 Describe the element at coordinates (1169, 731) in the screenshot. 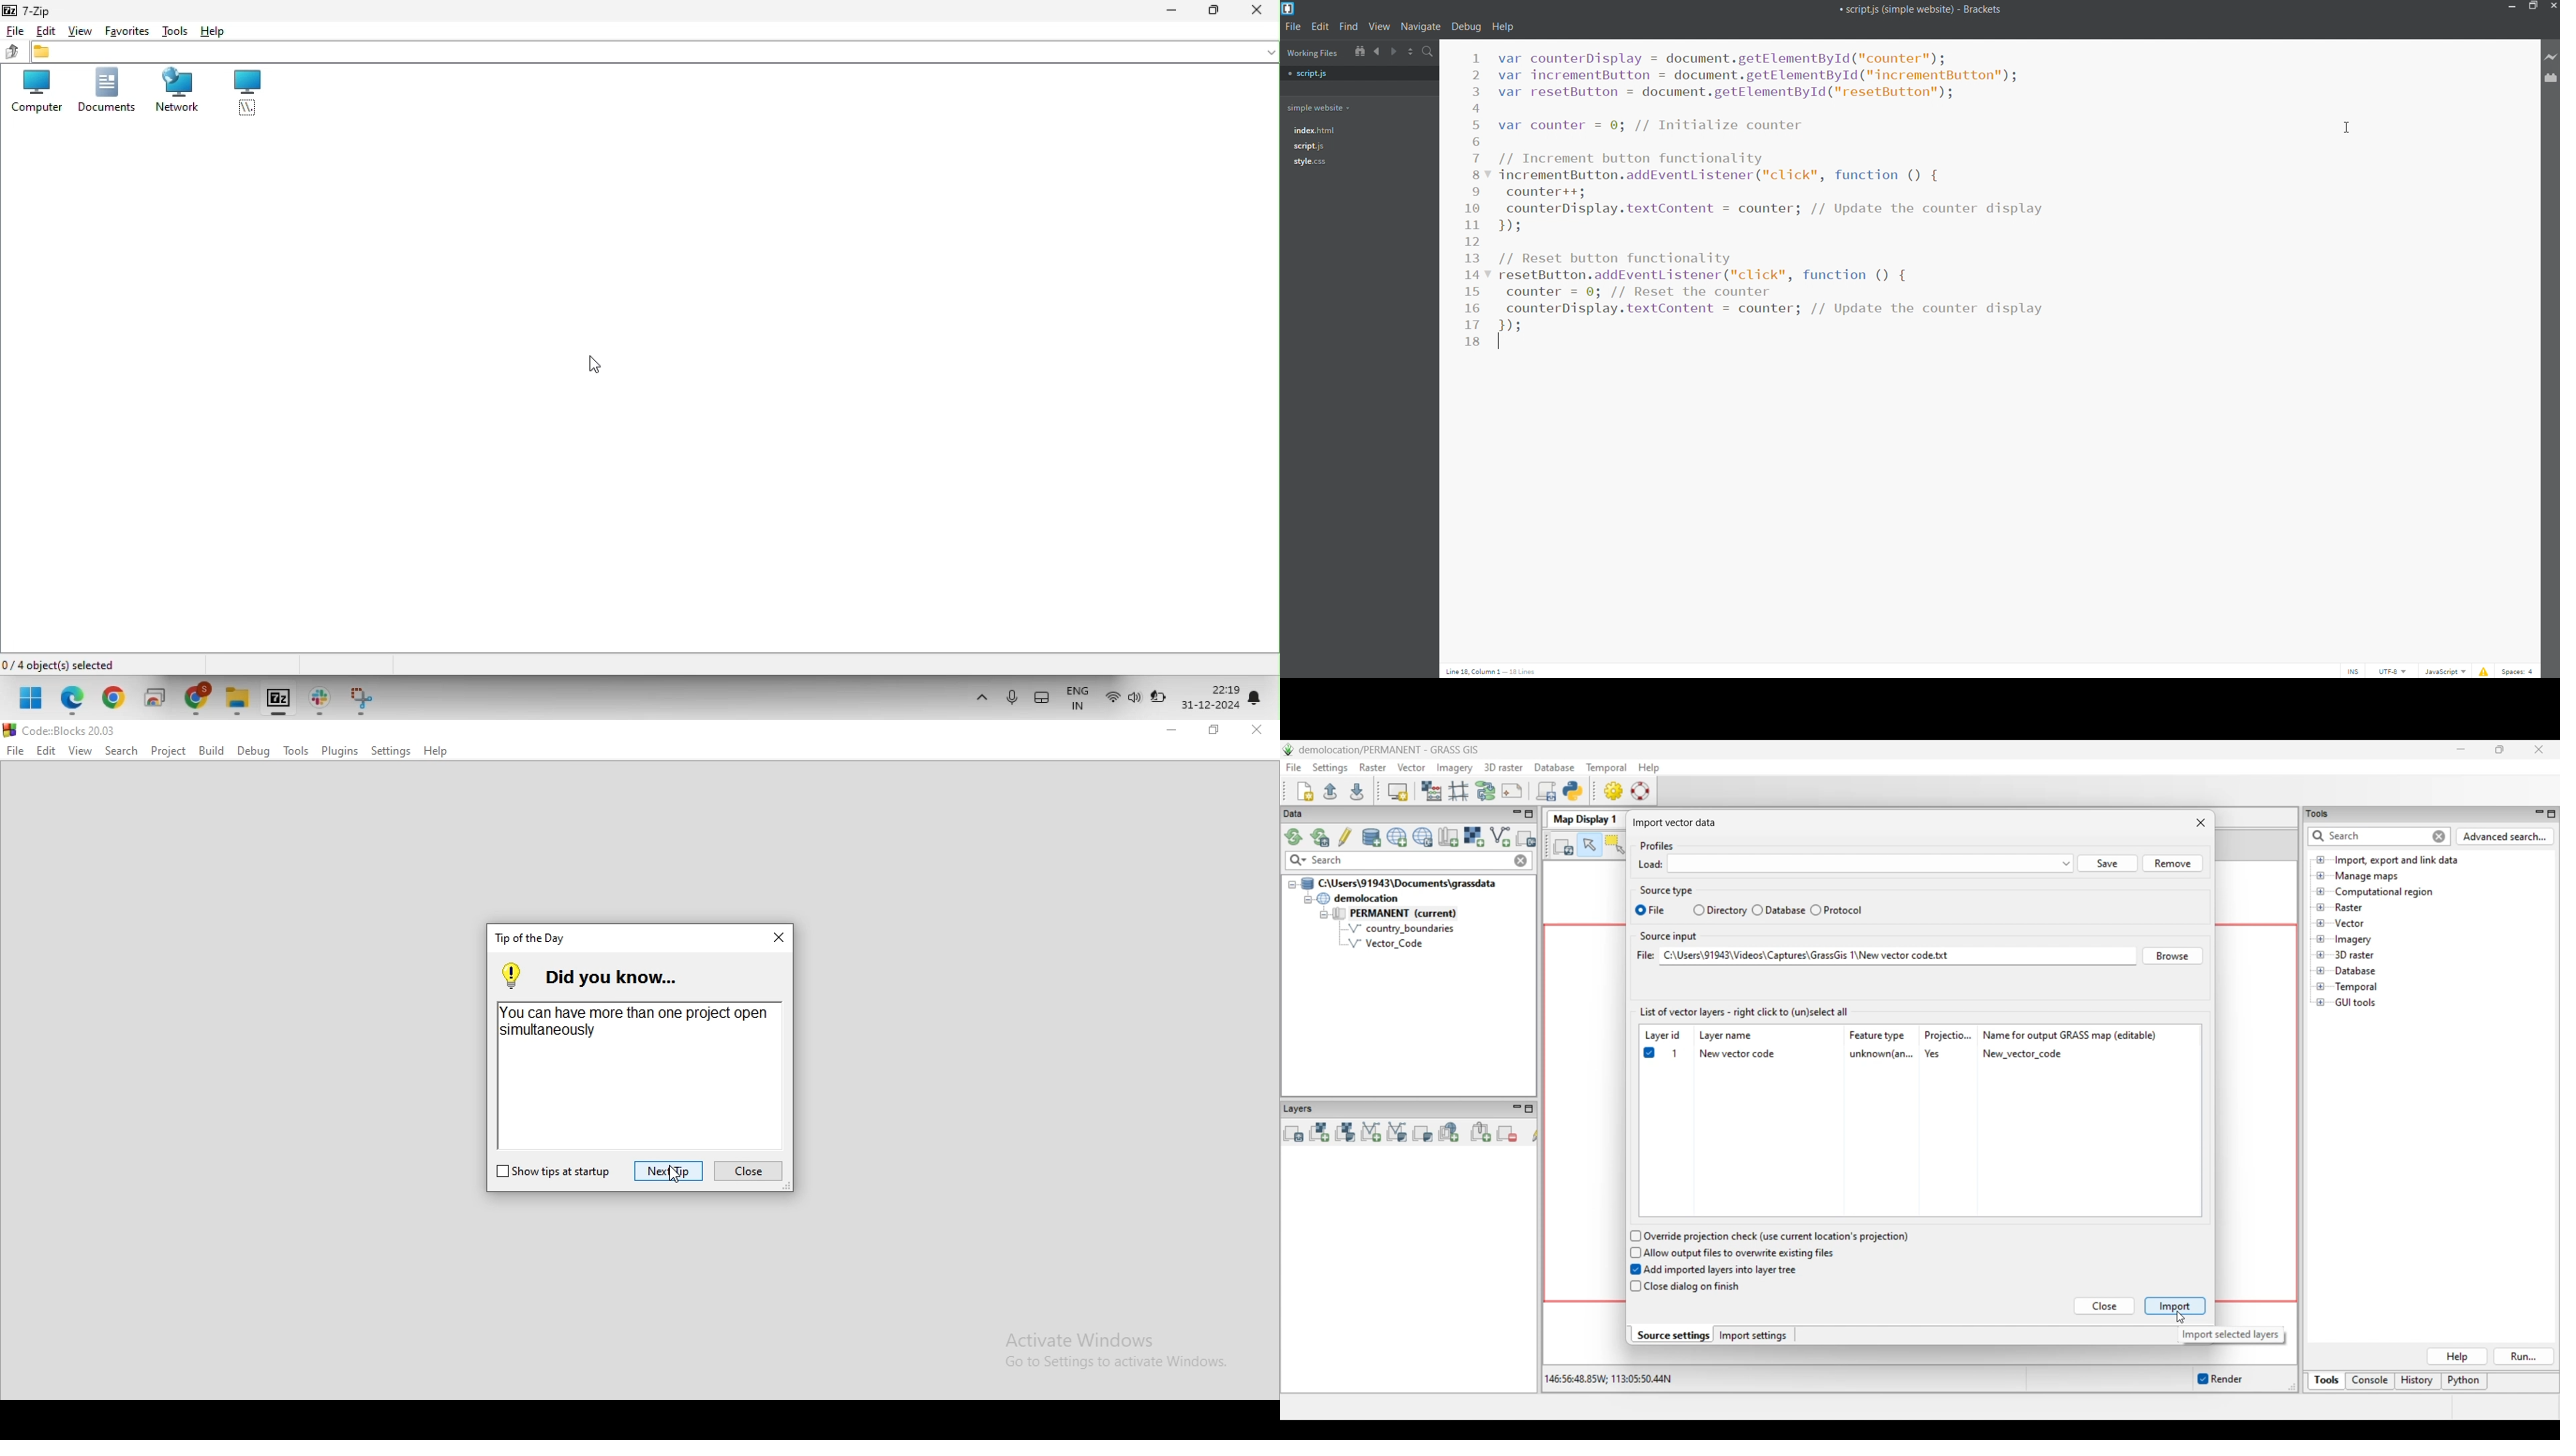

I see `Minimise` at that location.